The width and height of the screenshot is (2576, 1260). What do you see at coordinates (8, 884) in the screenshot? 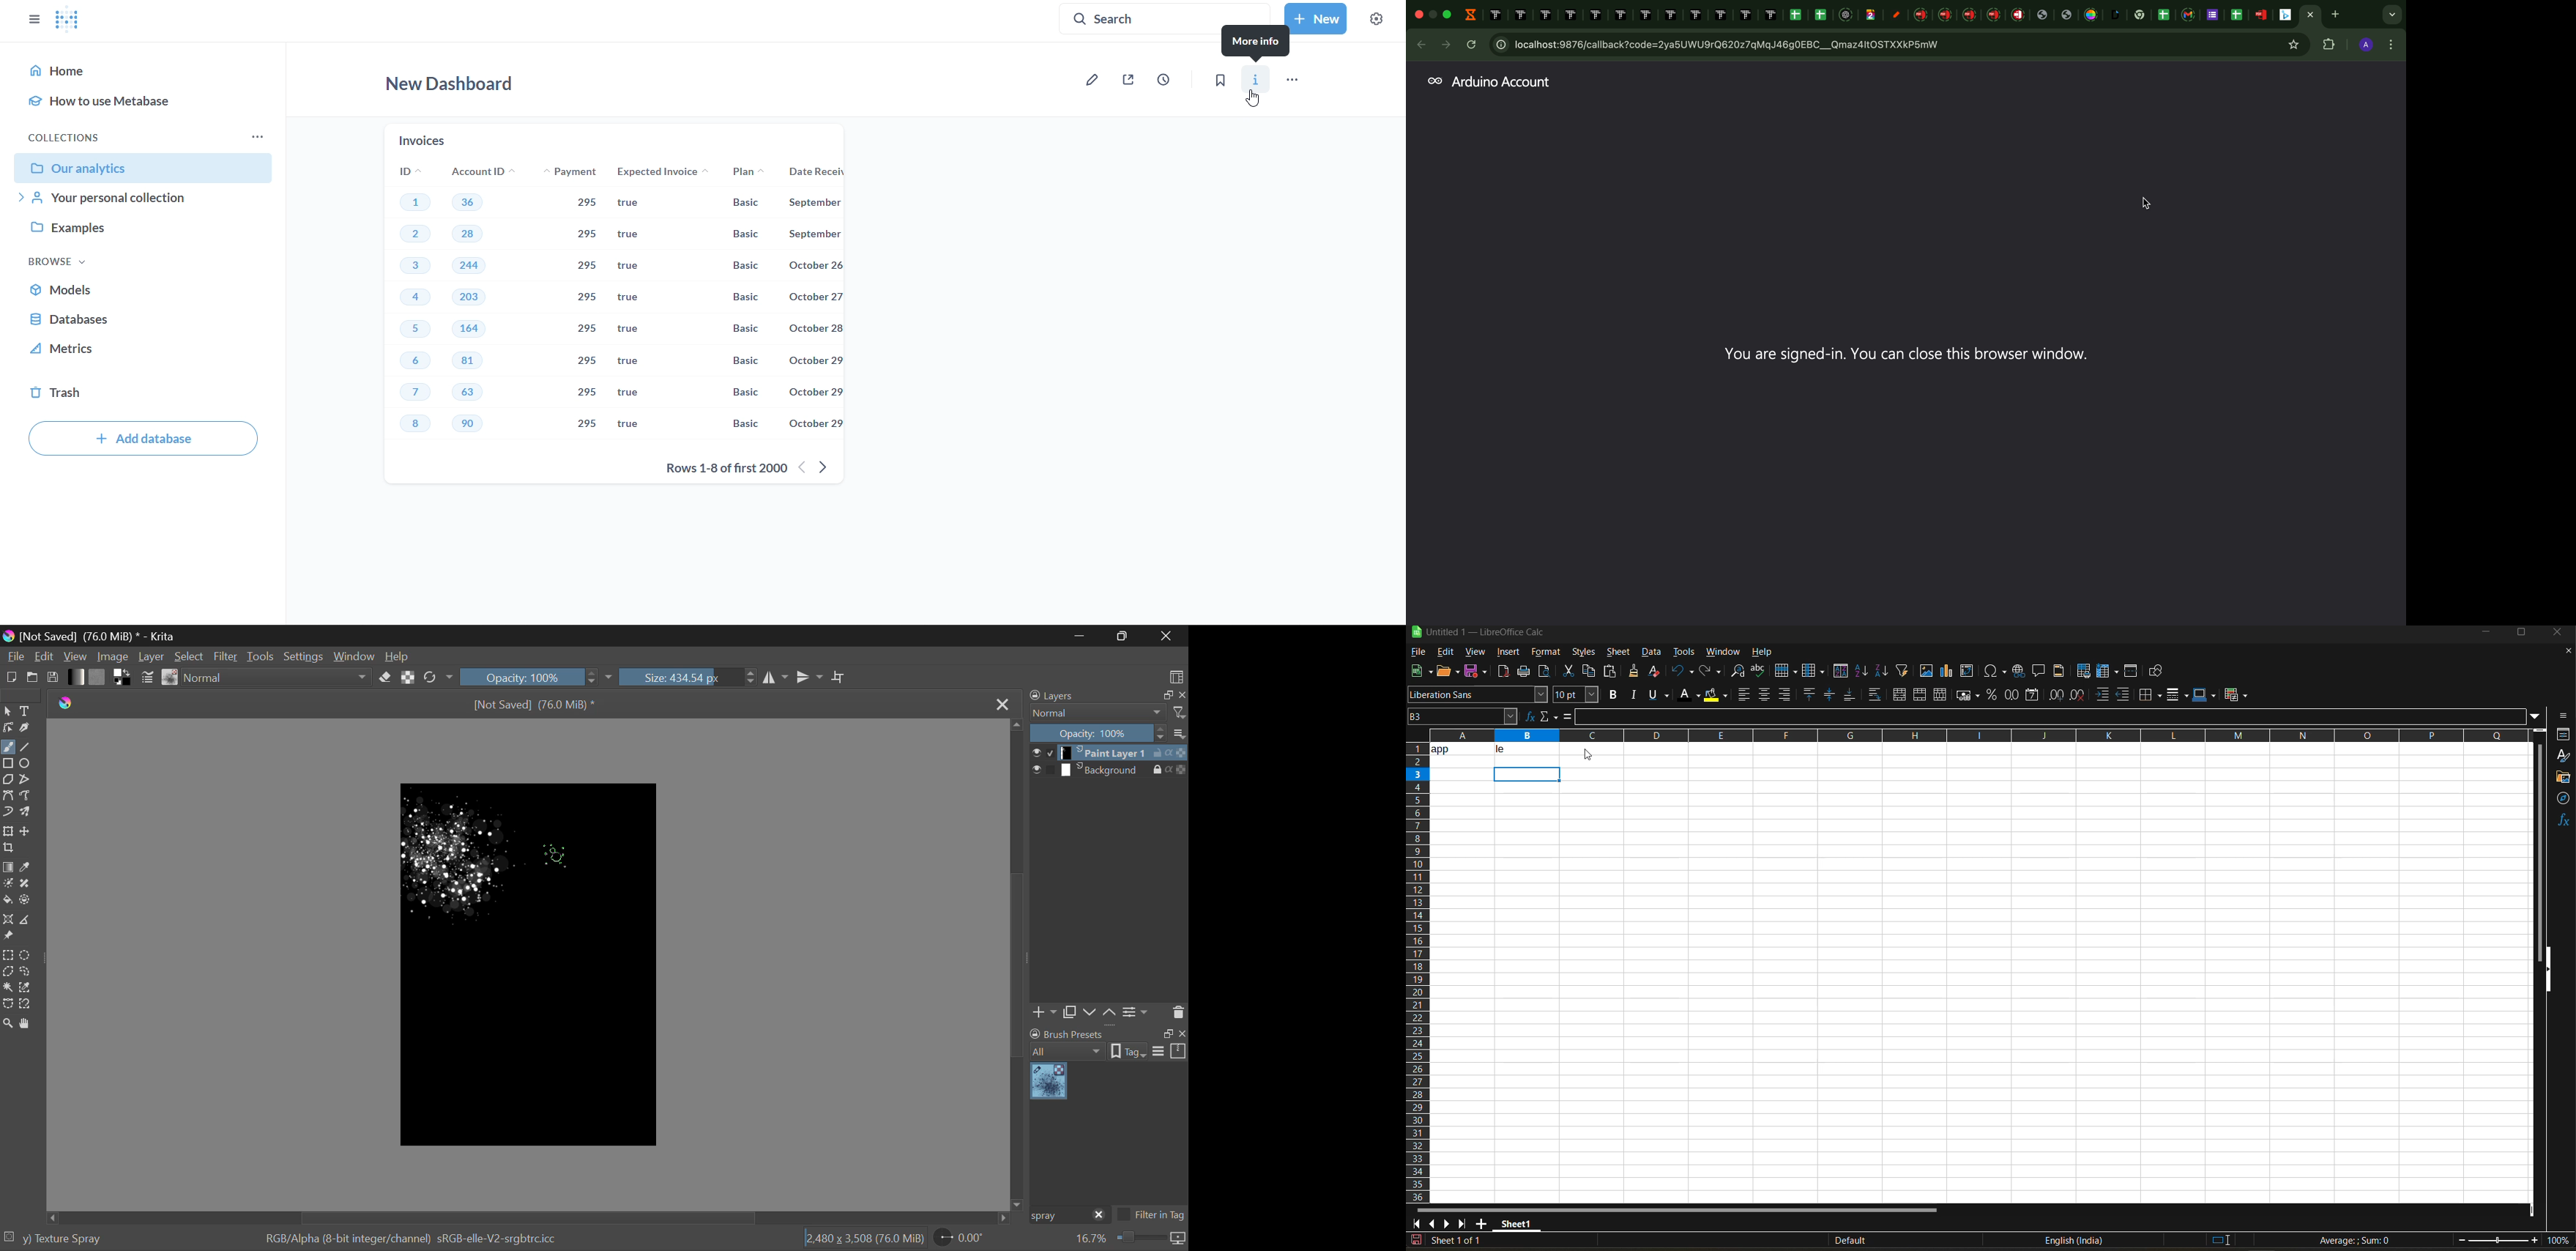
I see `Colorize Mask Tool` at bounding box center [8, 884].